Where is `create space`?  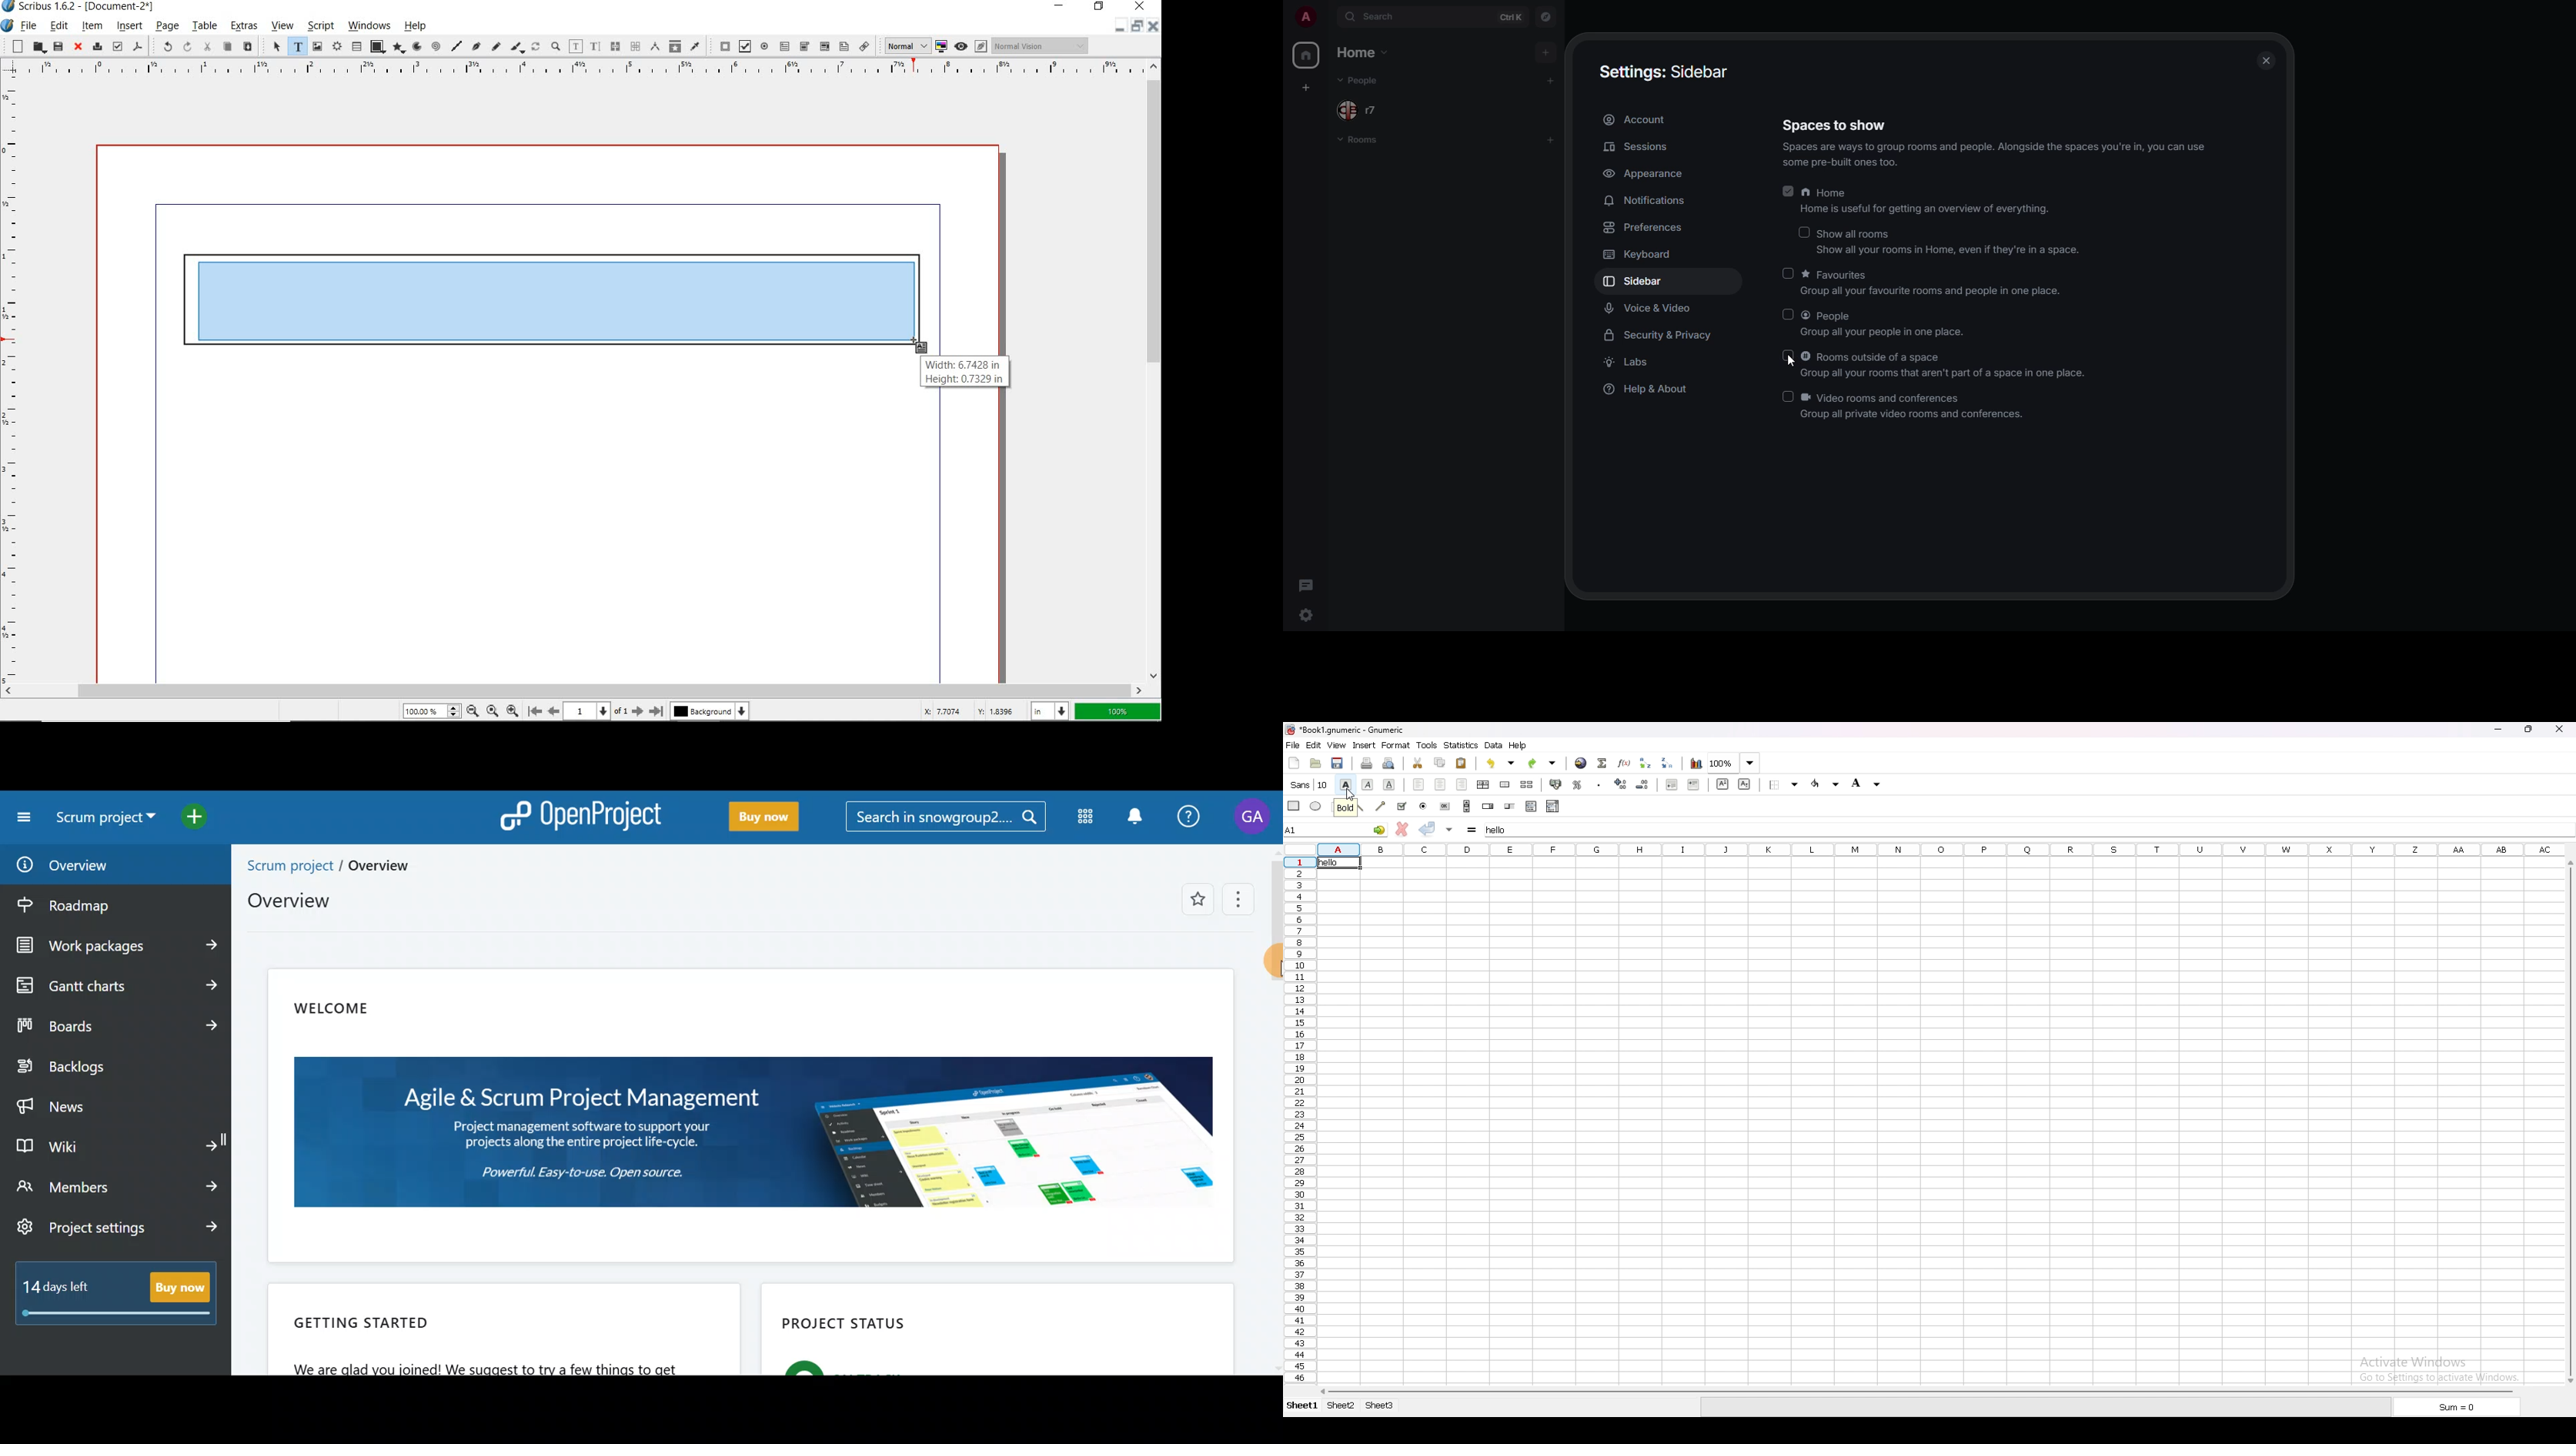
create space is located at coordinates (1306, 89).